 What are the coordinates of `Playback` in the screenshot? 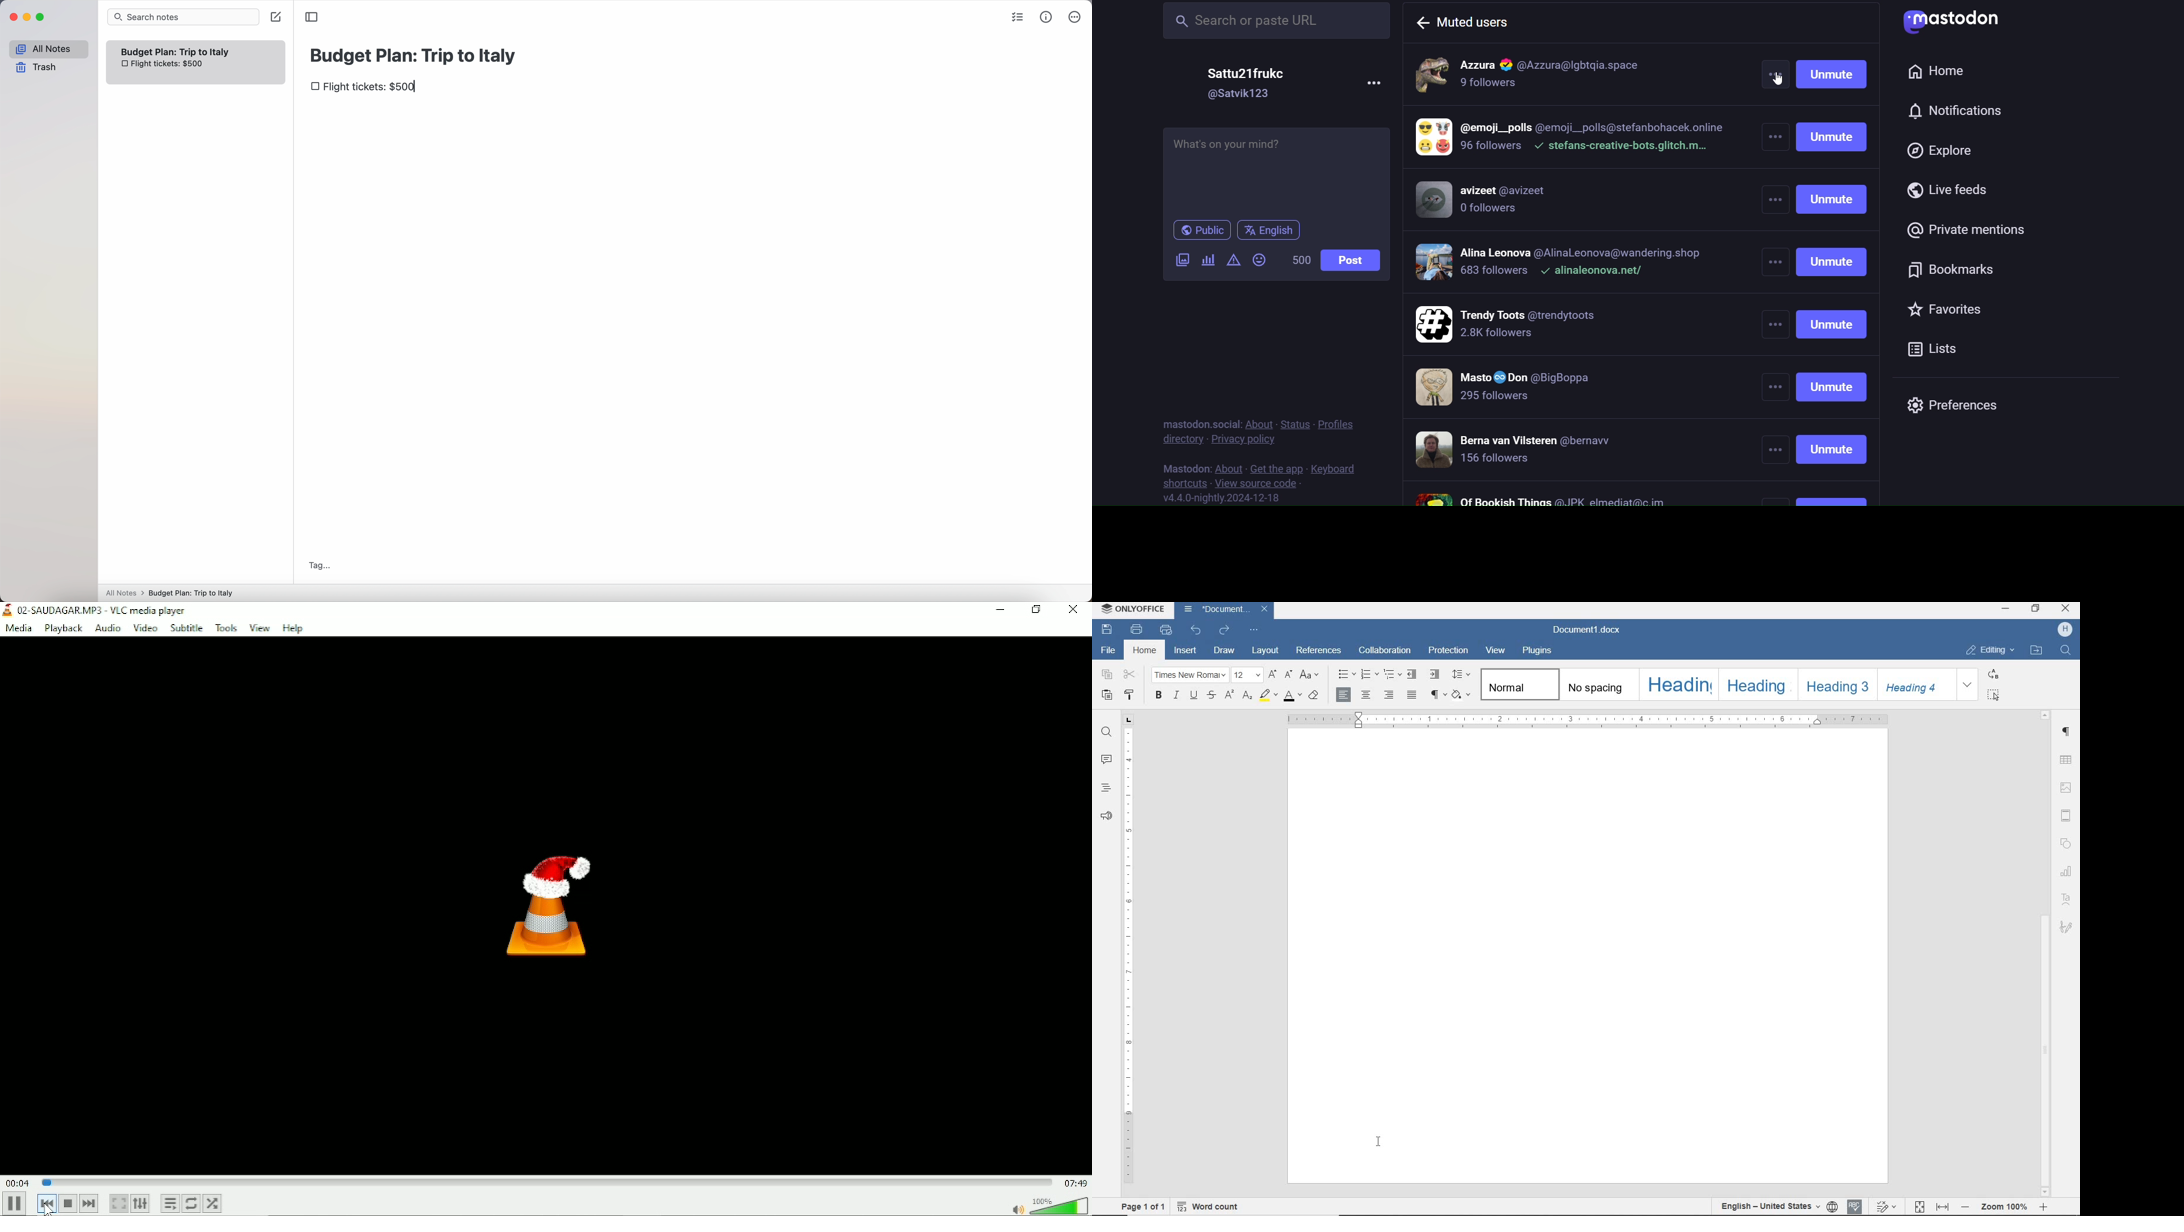 It's located at (62, 629).